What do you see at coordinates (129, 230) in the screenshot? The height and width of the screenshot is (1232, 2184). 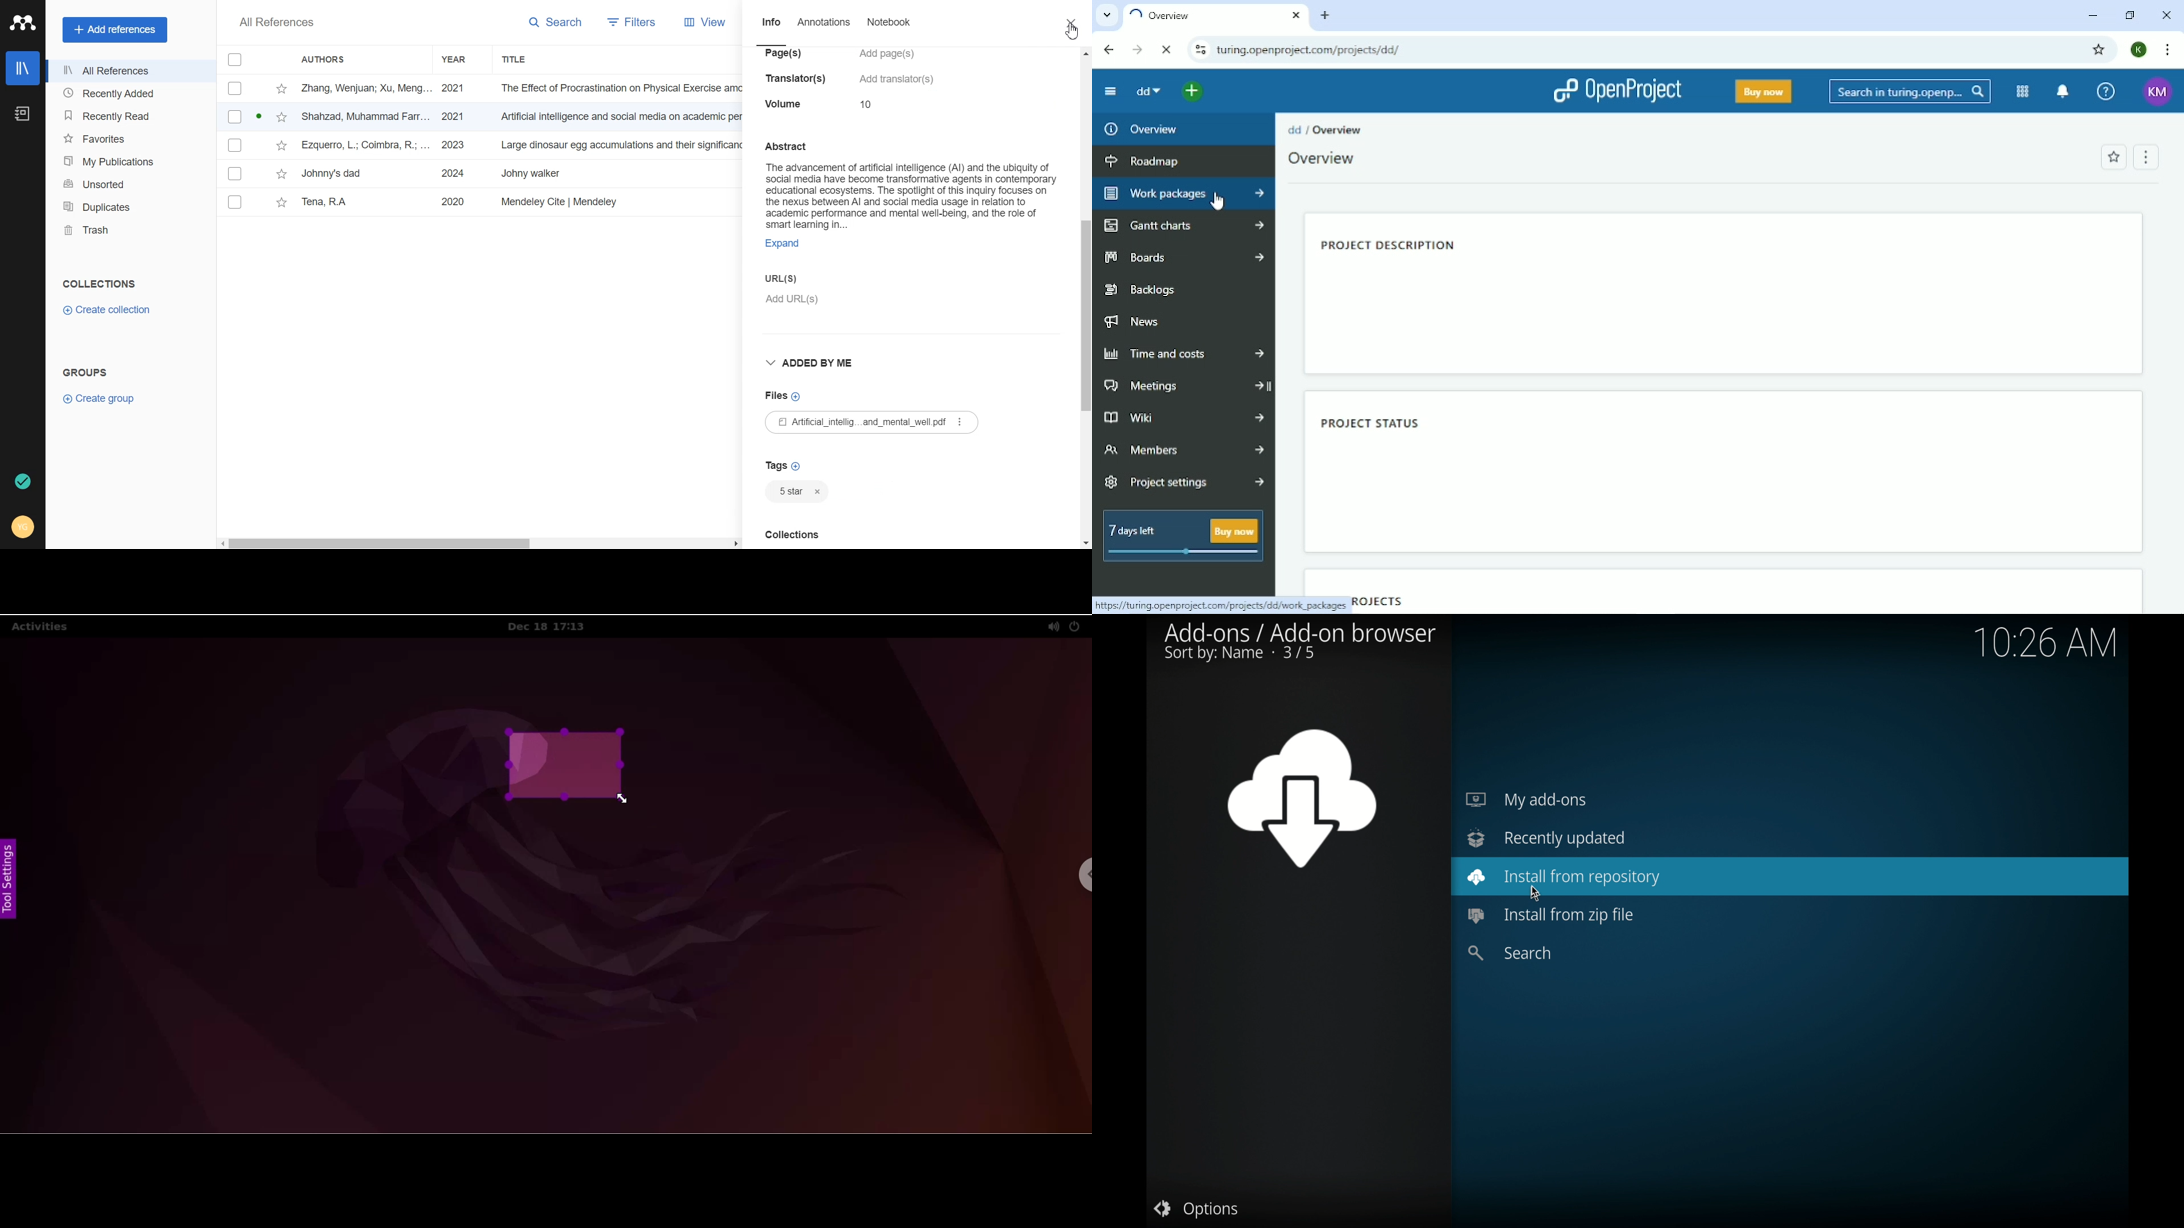 I see `Trash` at bounding box center [129, 230].